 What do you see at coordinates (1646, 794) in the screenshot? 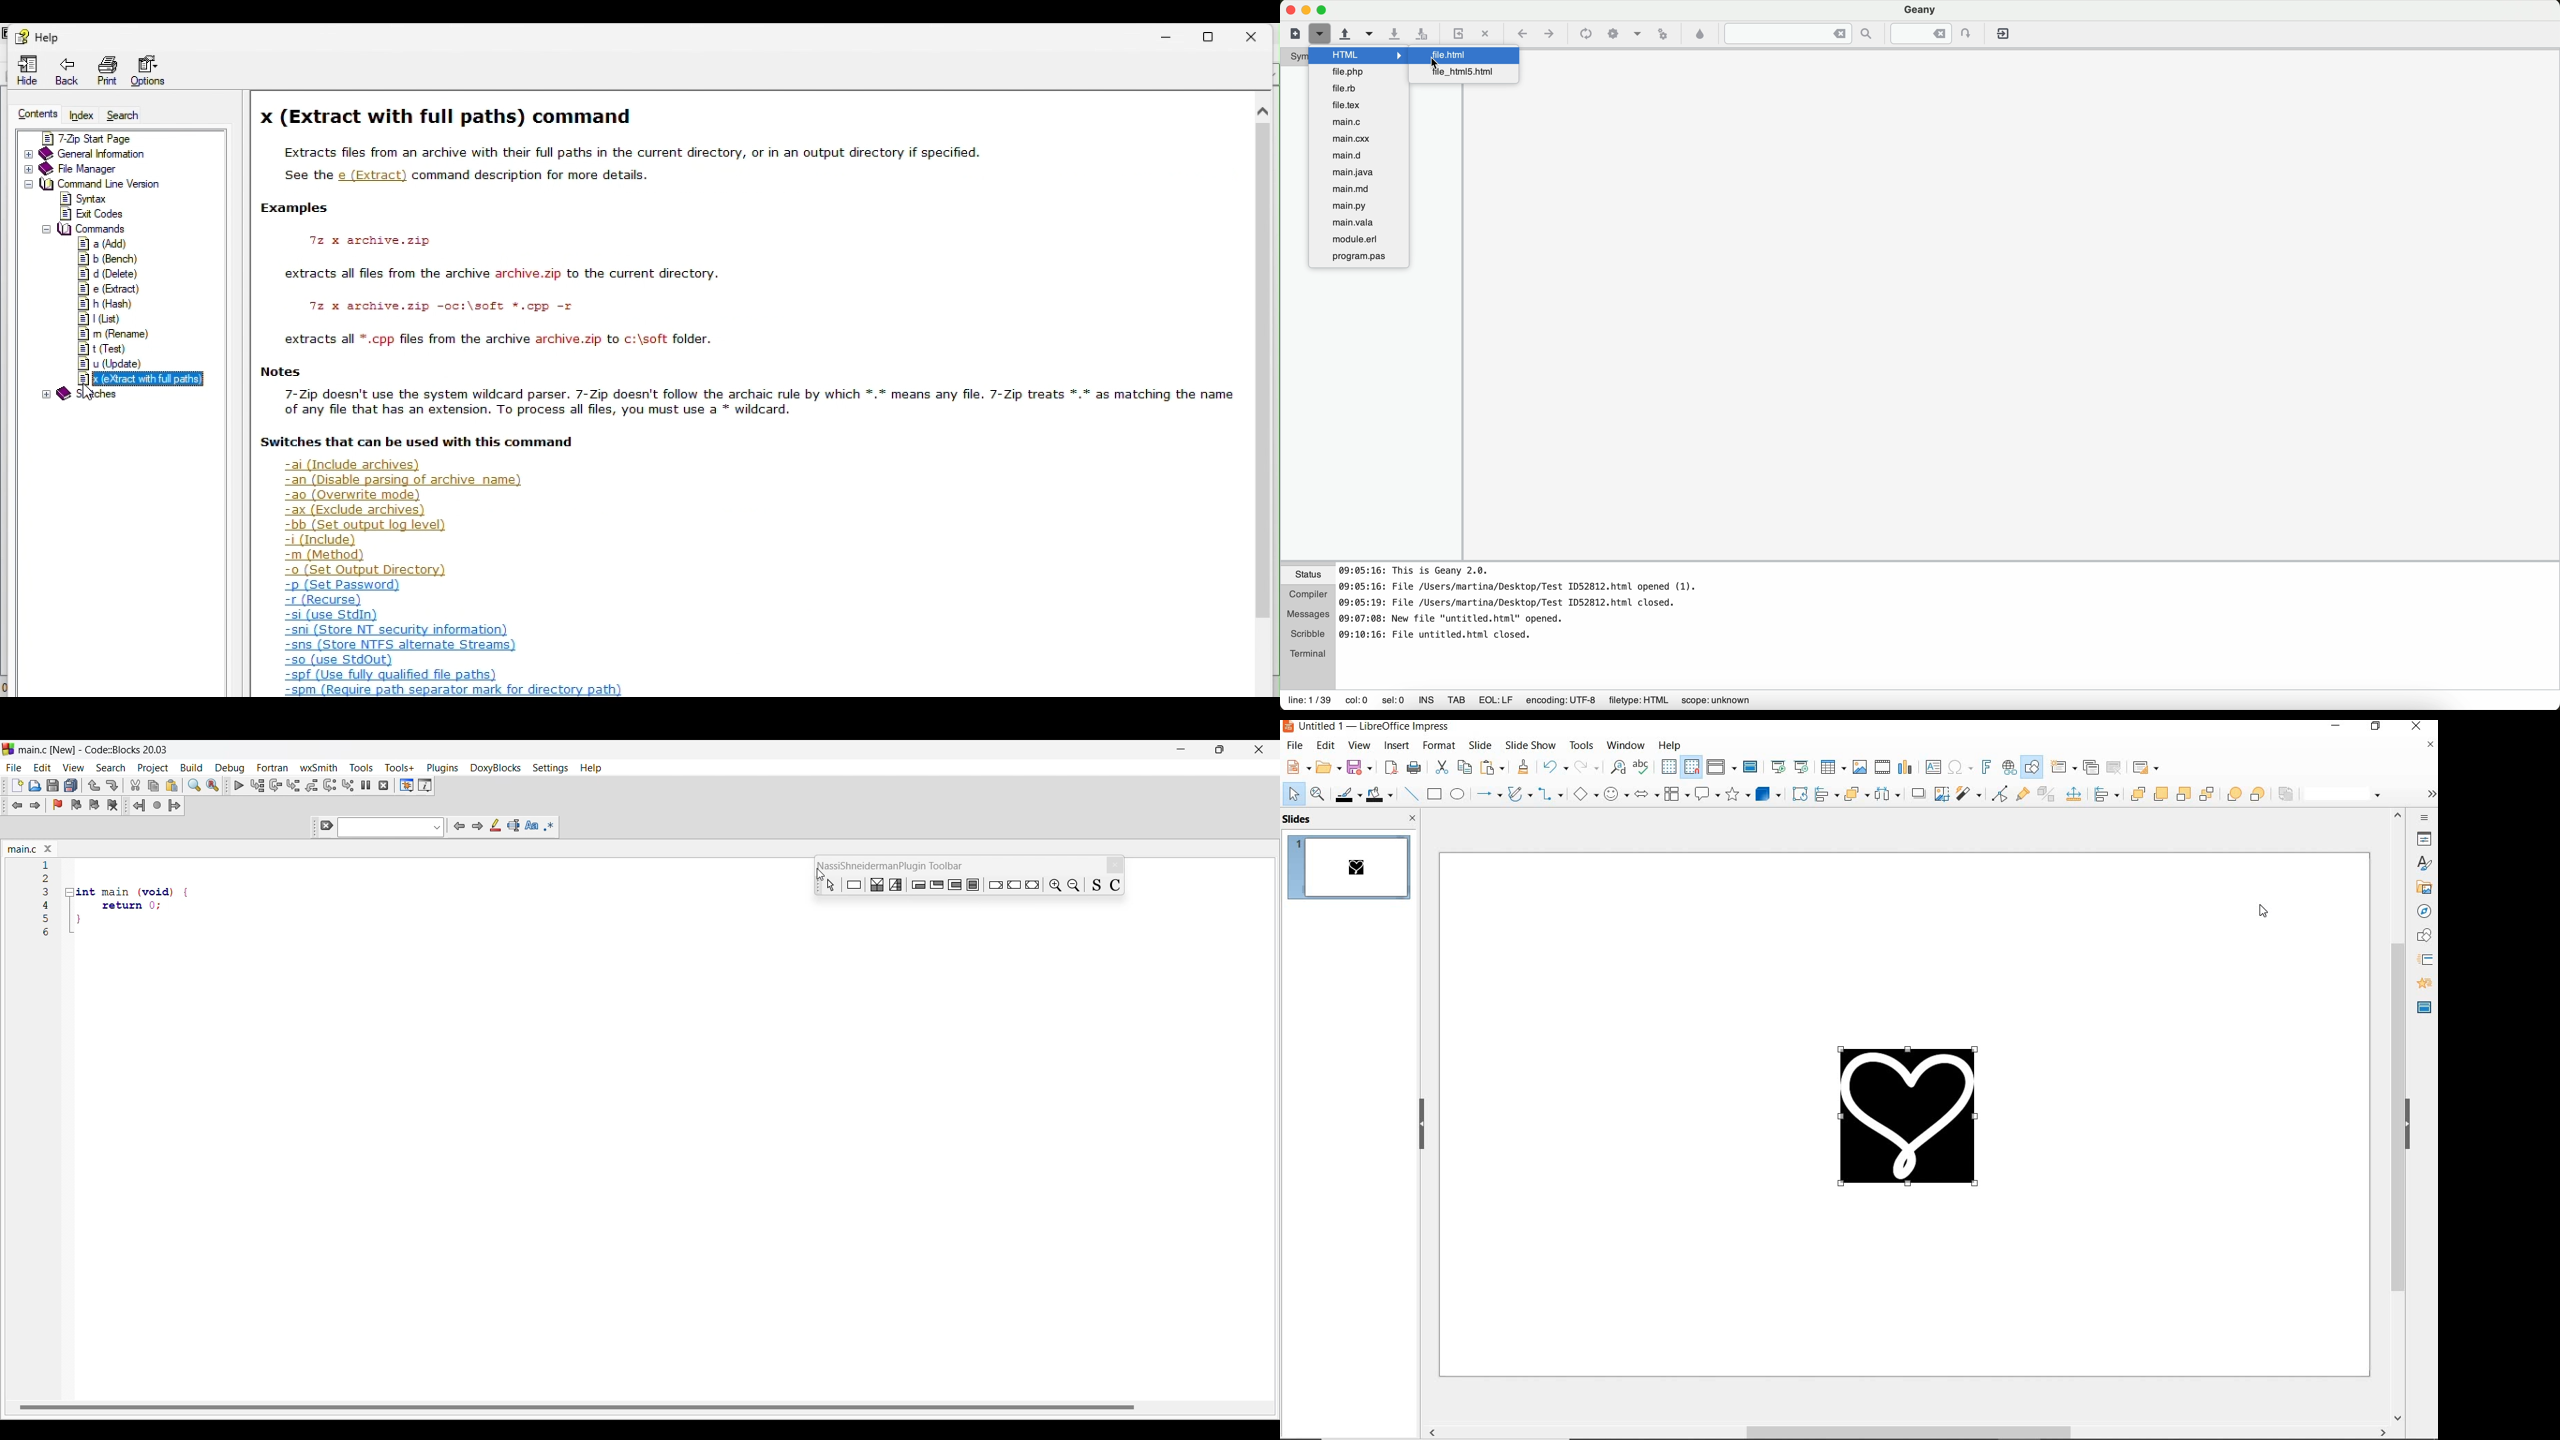
I see `block arrows` at bounding box center [1646, 794].